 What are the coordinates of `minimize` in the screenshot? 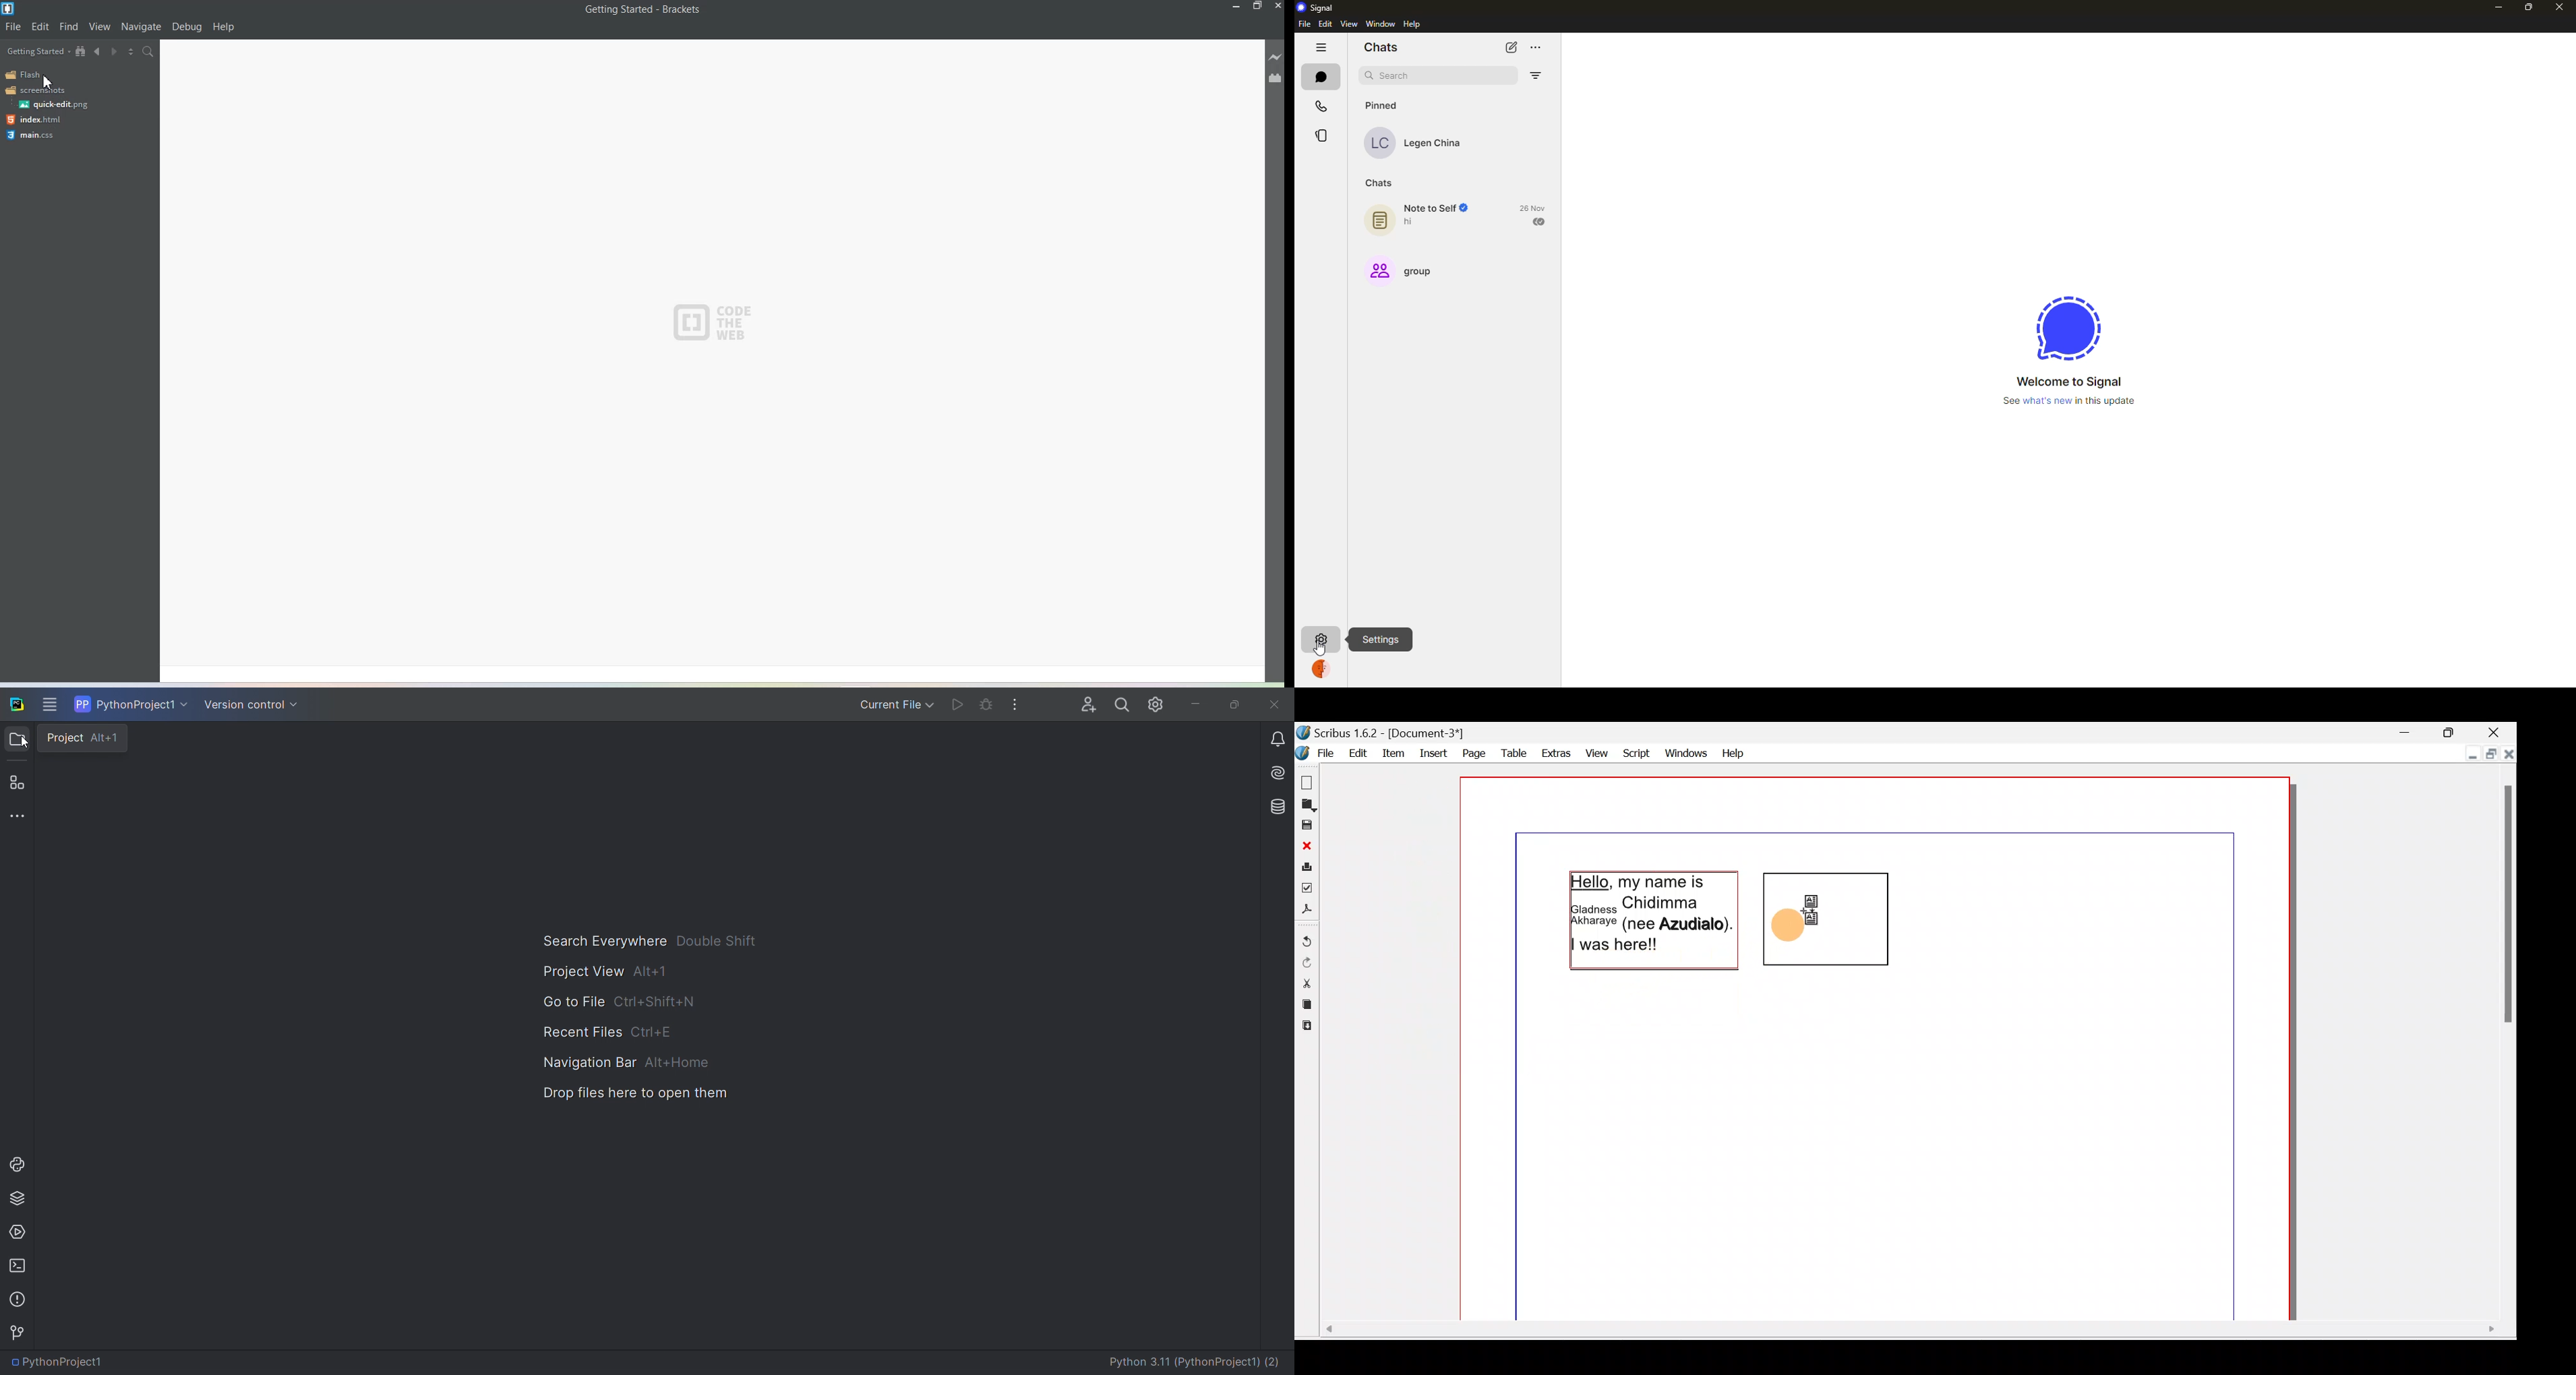 It's located at (2498, 7).